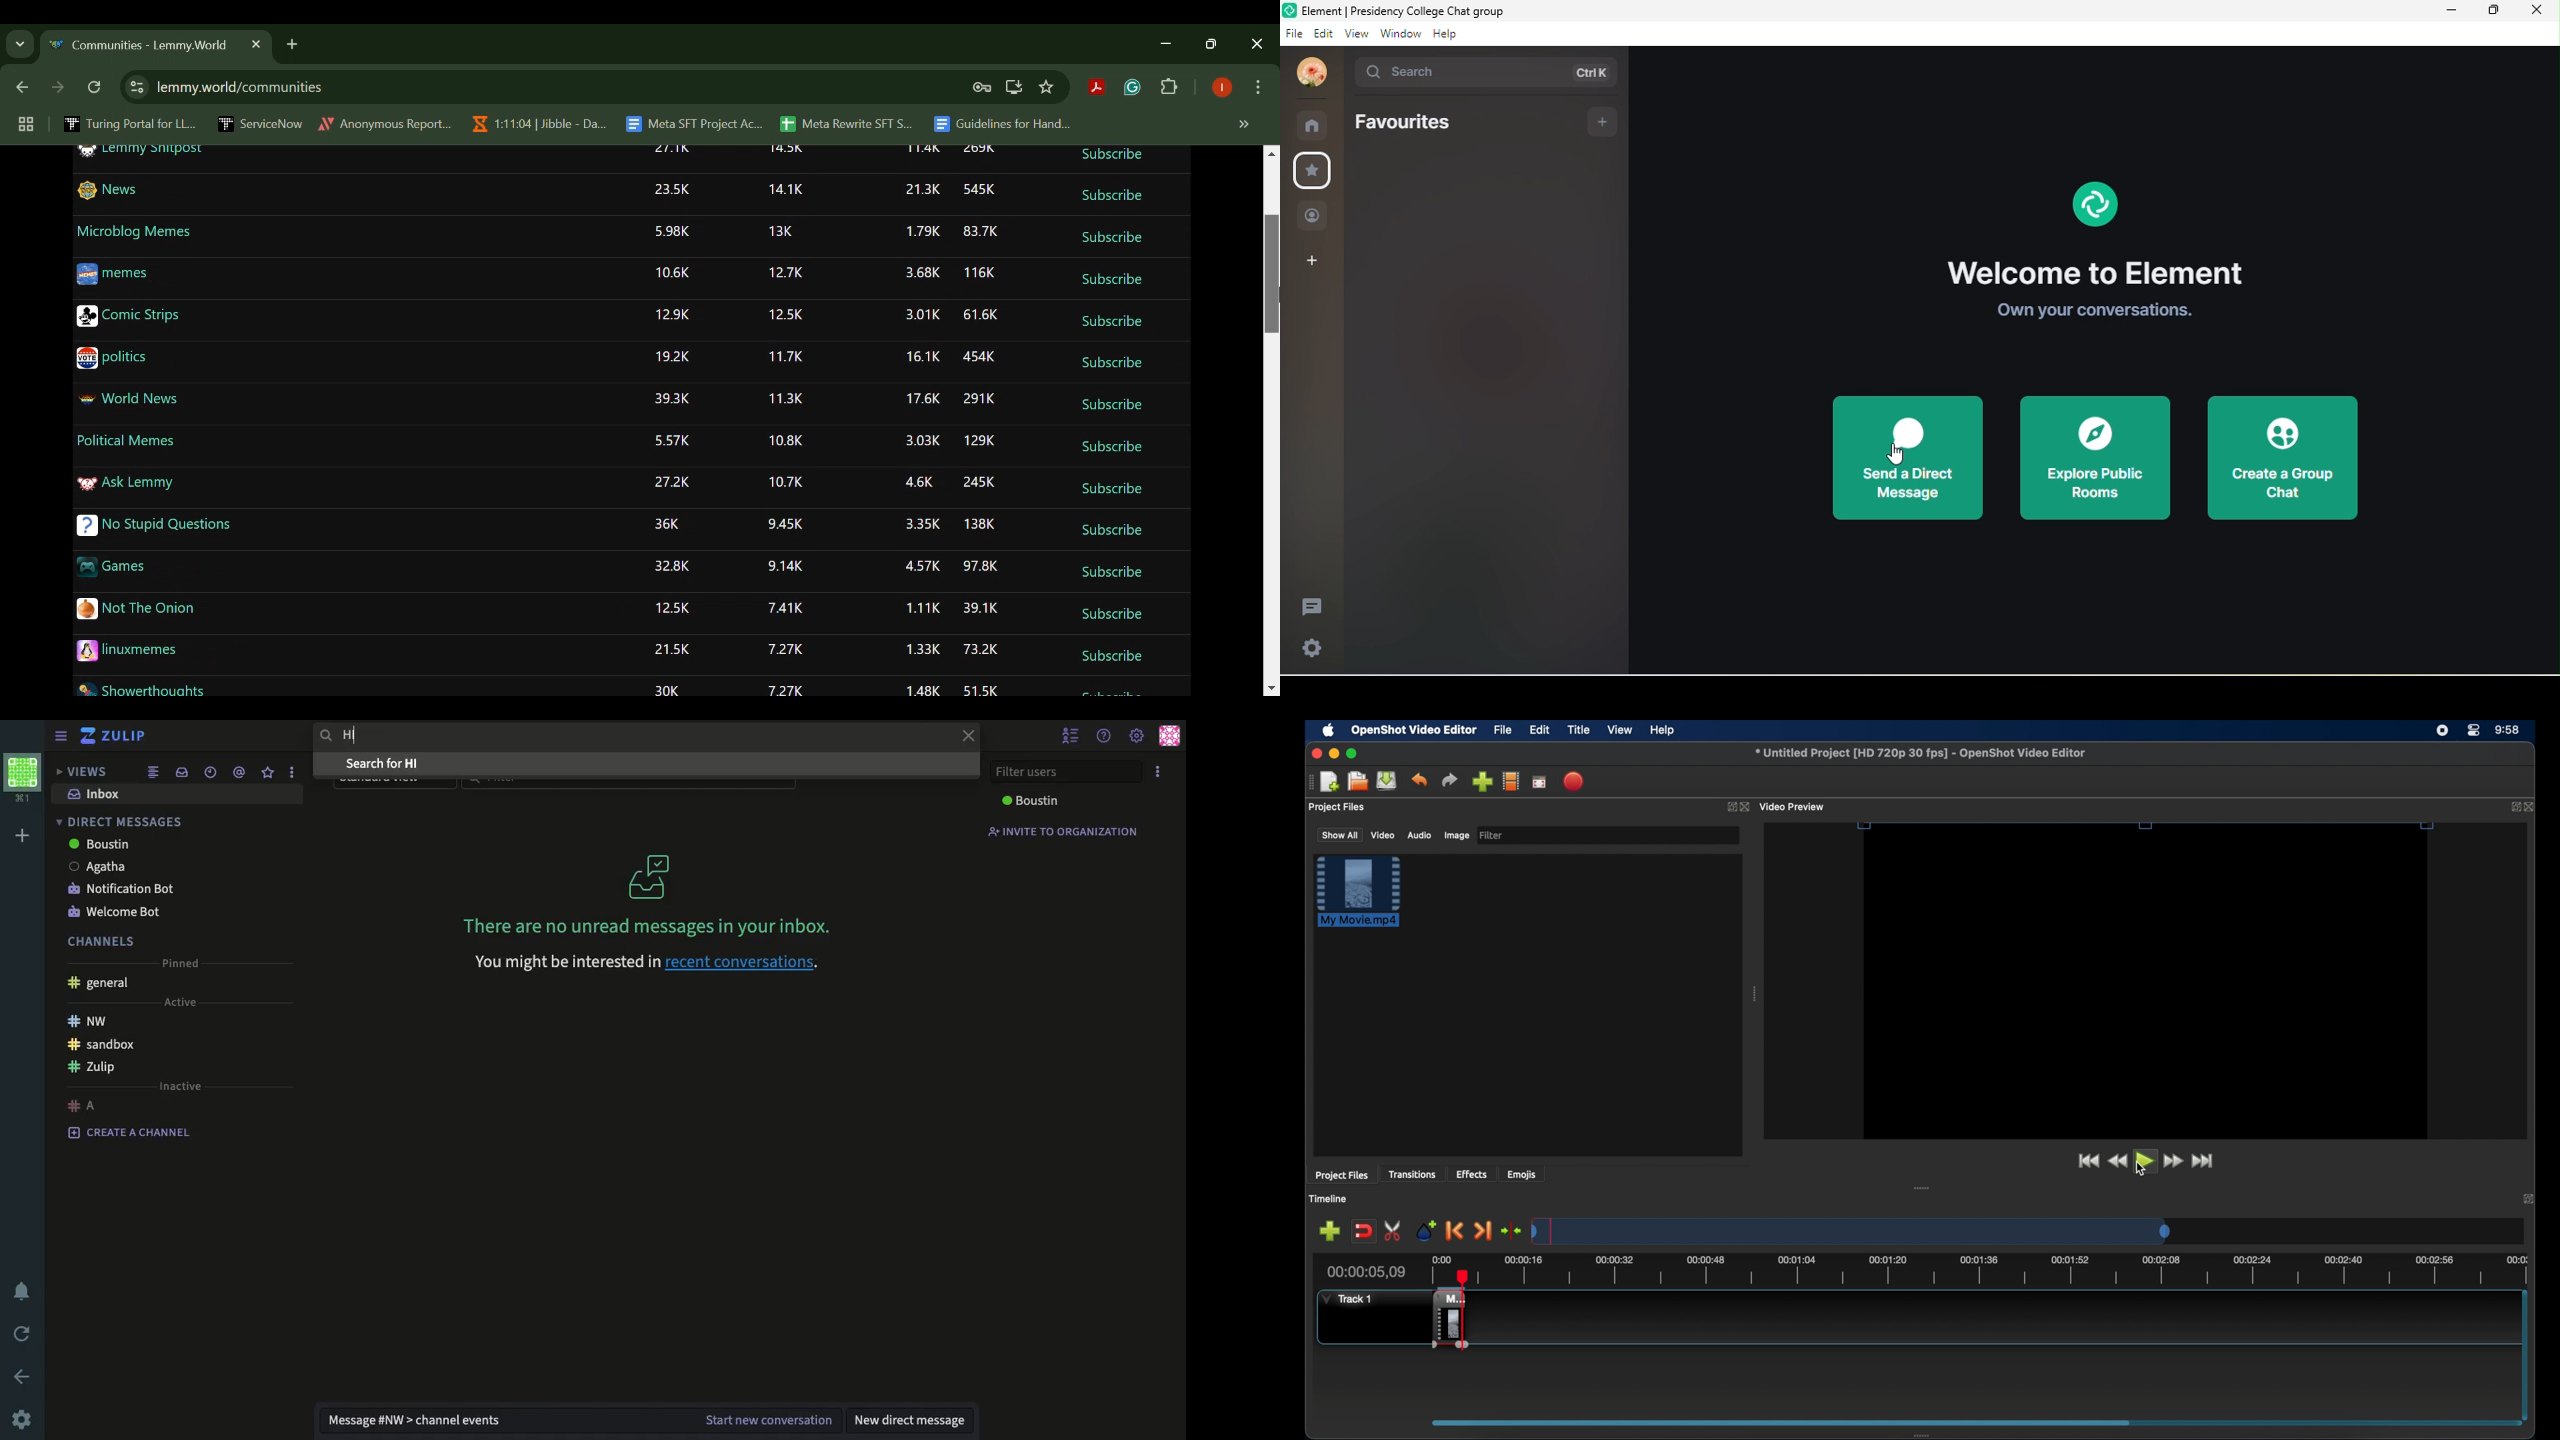 The width and height of the screenshot is (2576, 1456). Describe the element at coordinates (670, 484) in the screenshot. I see `27.2K` at that location.